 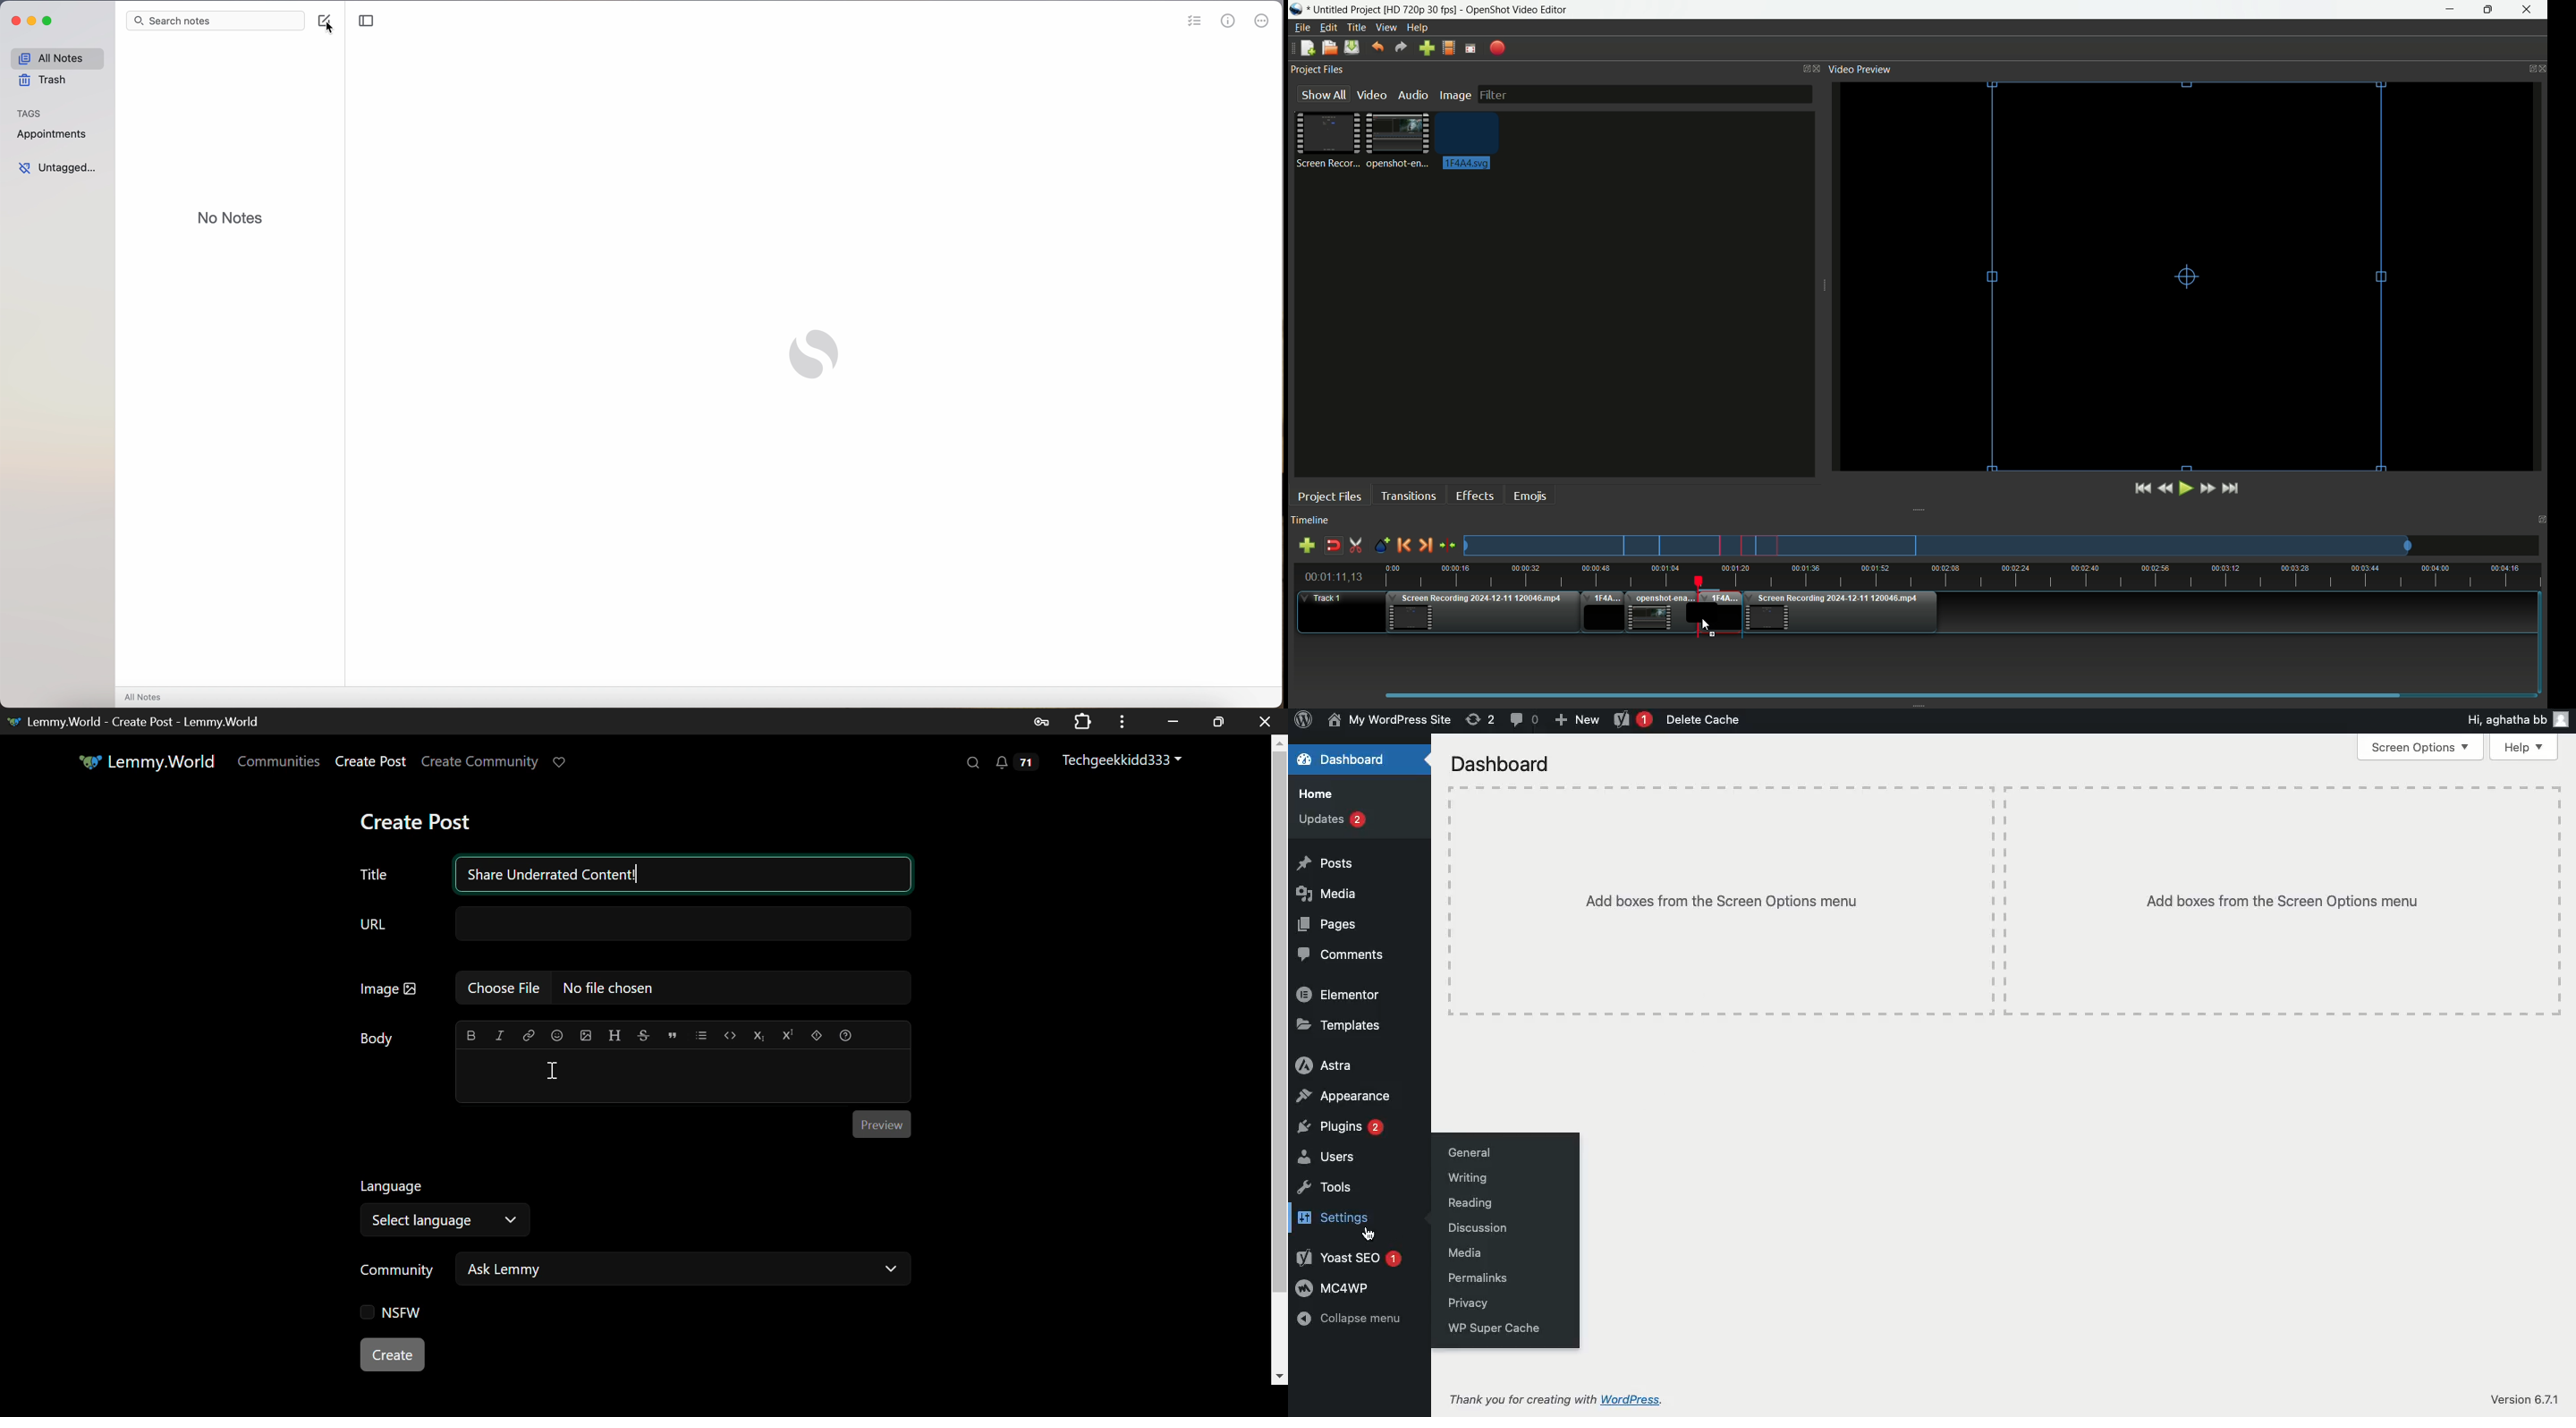 What do you see at coordinates (1263, 22) in the screenshot?
I see `more options` at bounding box center [1263, 22].